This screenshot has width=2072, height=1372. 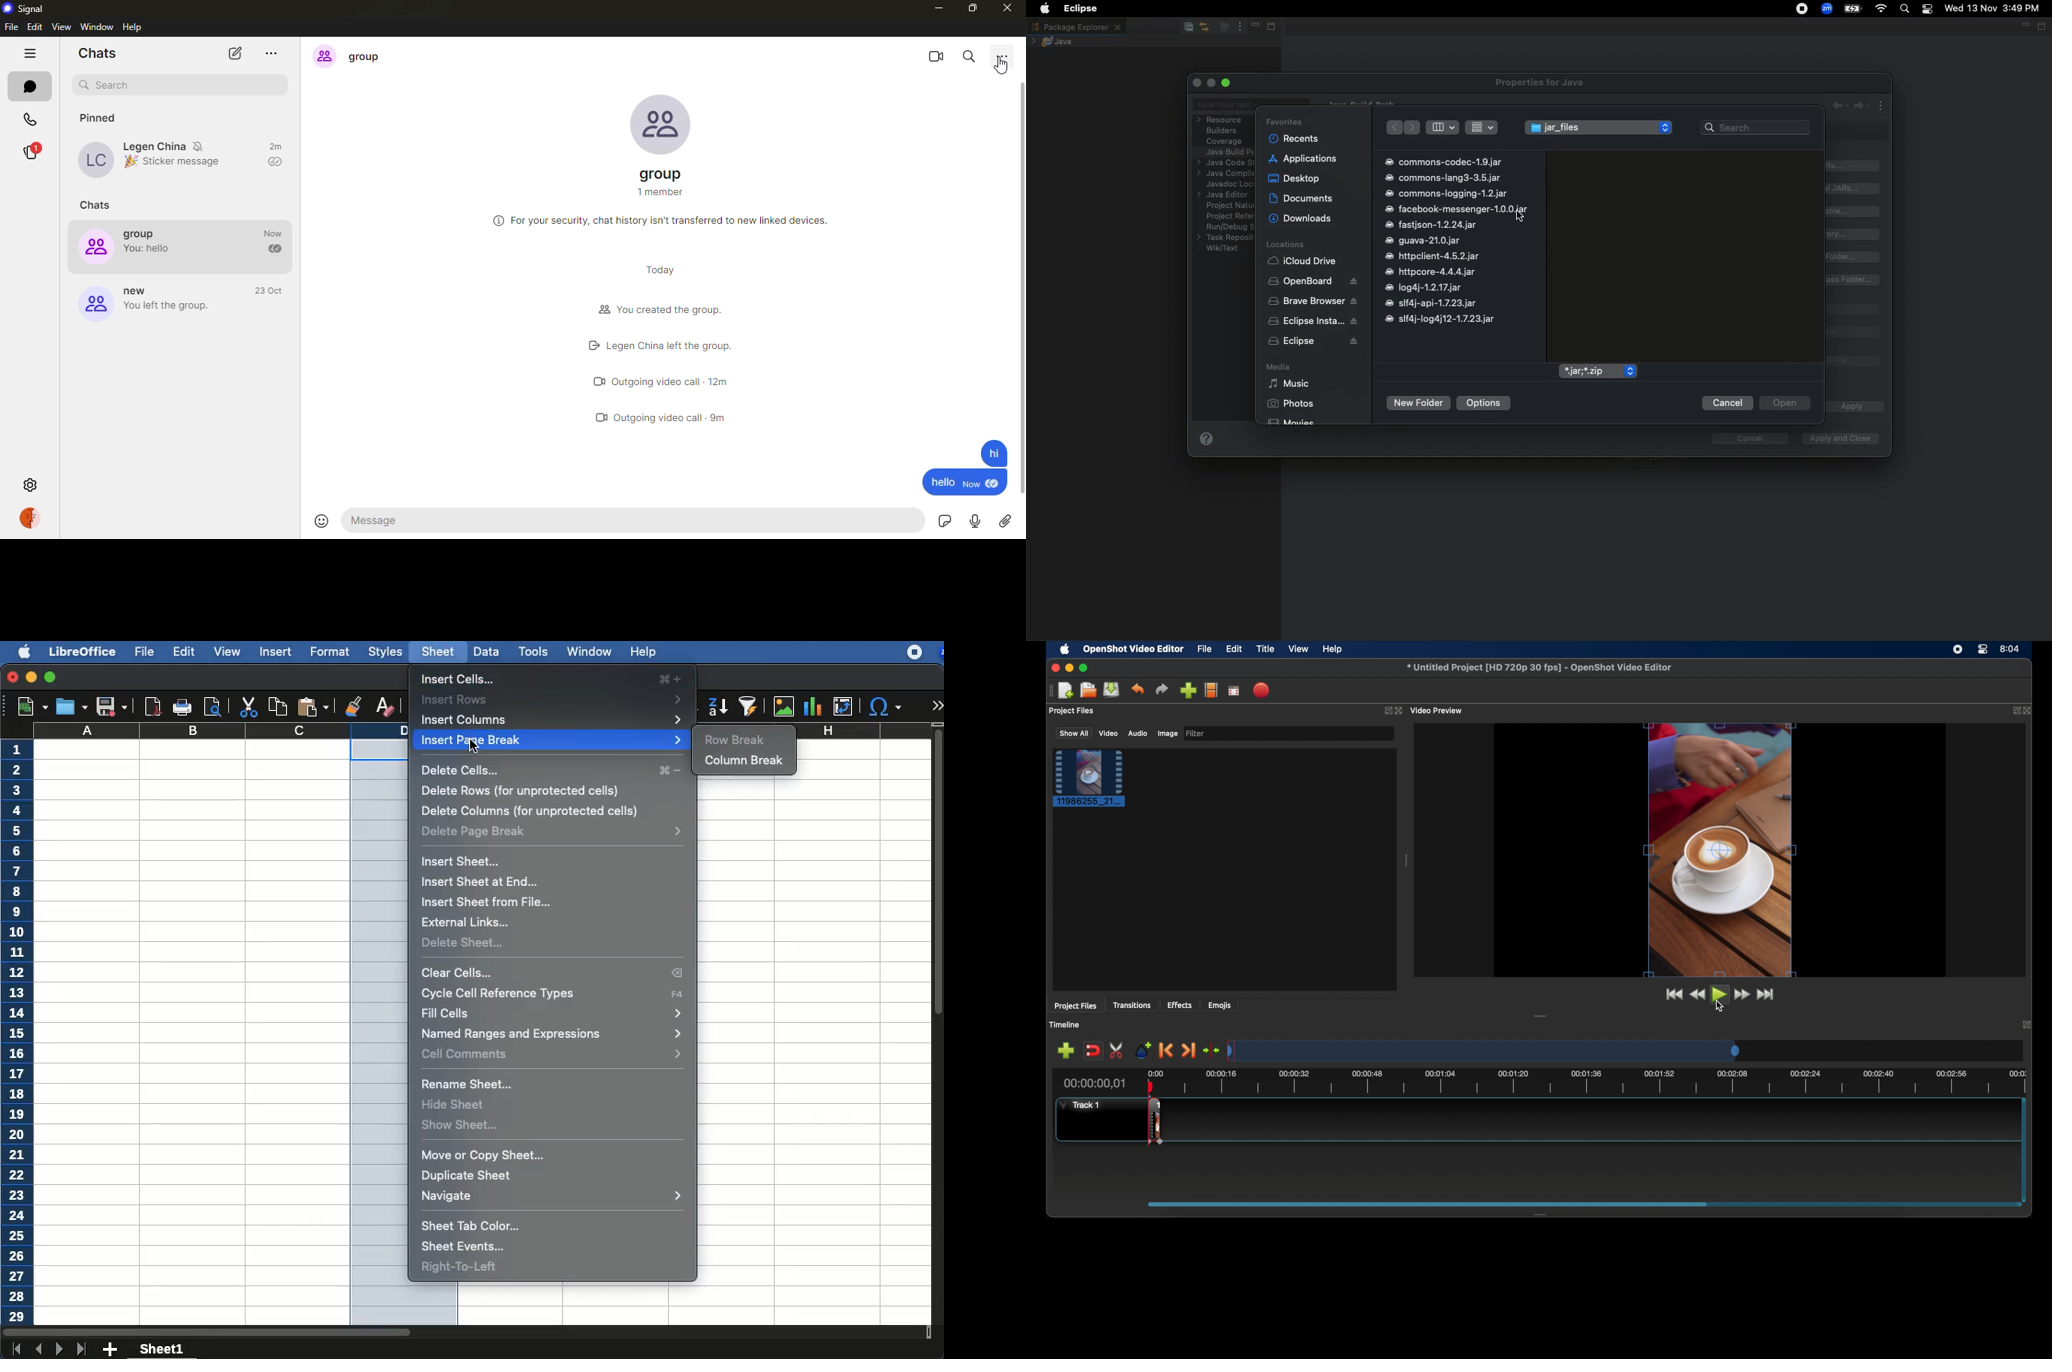 I want to click on Legen China, so click(x=154, y=146).